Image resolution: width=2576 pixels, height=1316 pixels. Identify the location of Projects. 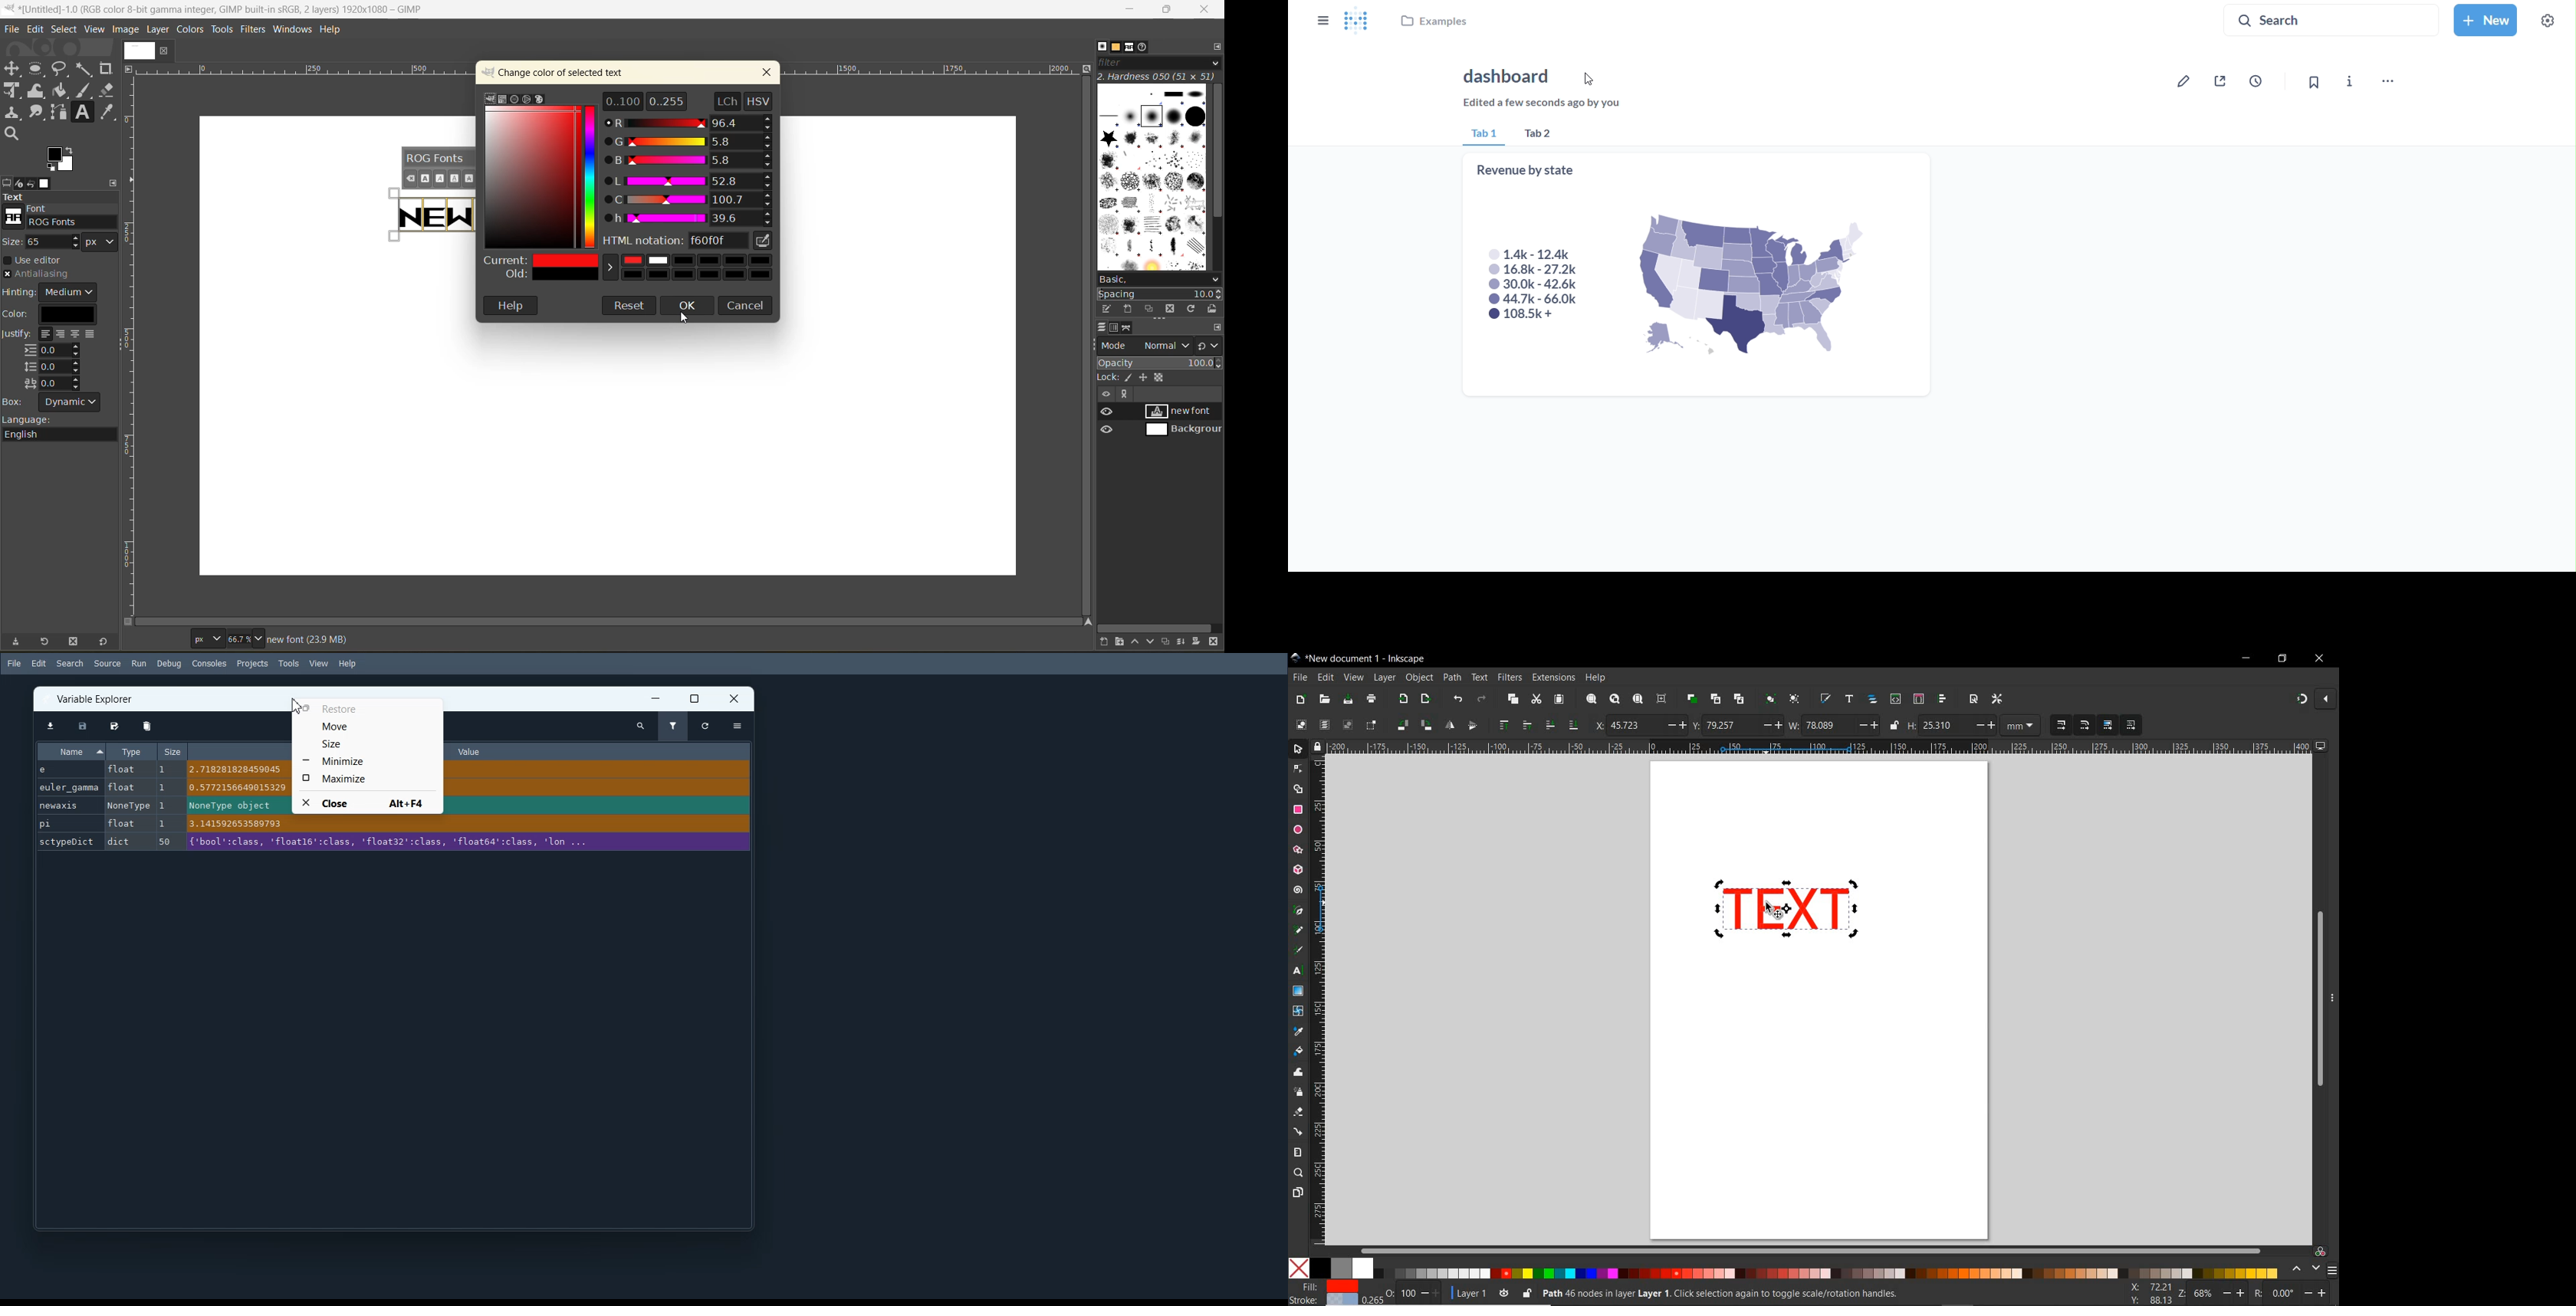
(252, 663).